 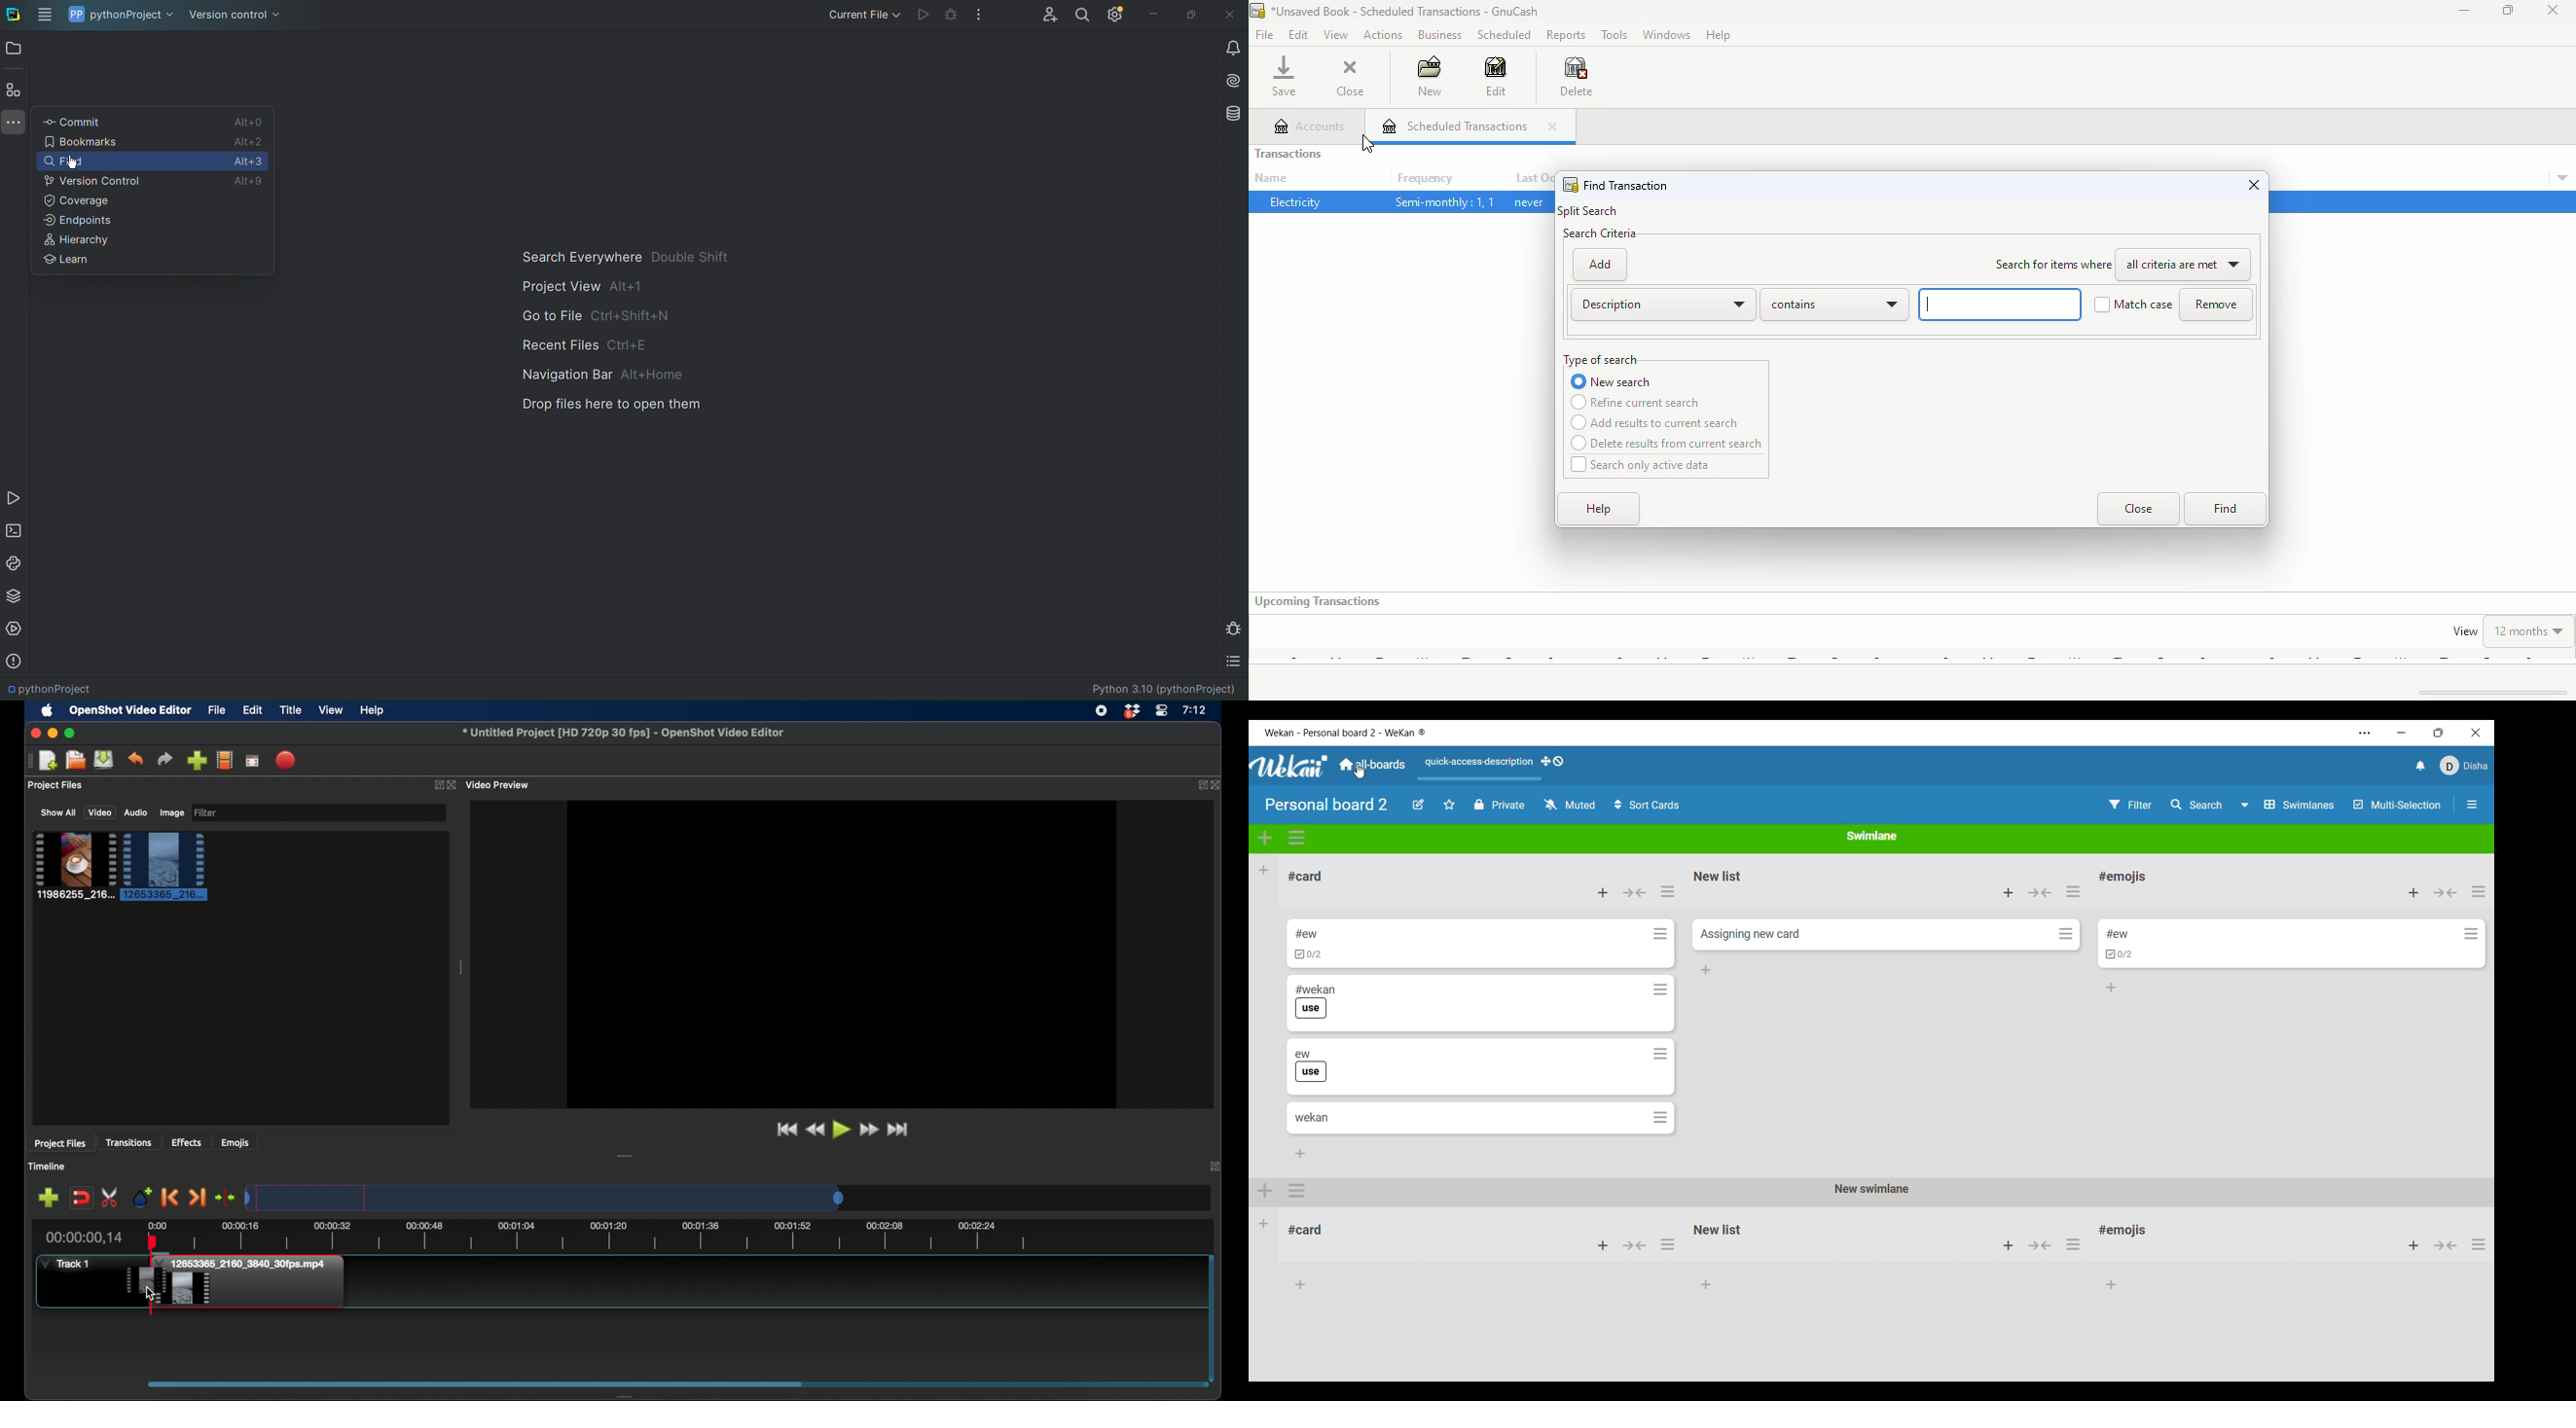 I want to click on Show/Hide sidebar, so click(x=2472, y=804).